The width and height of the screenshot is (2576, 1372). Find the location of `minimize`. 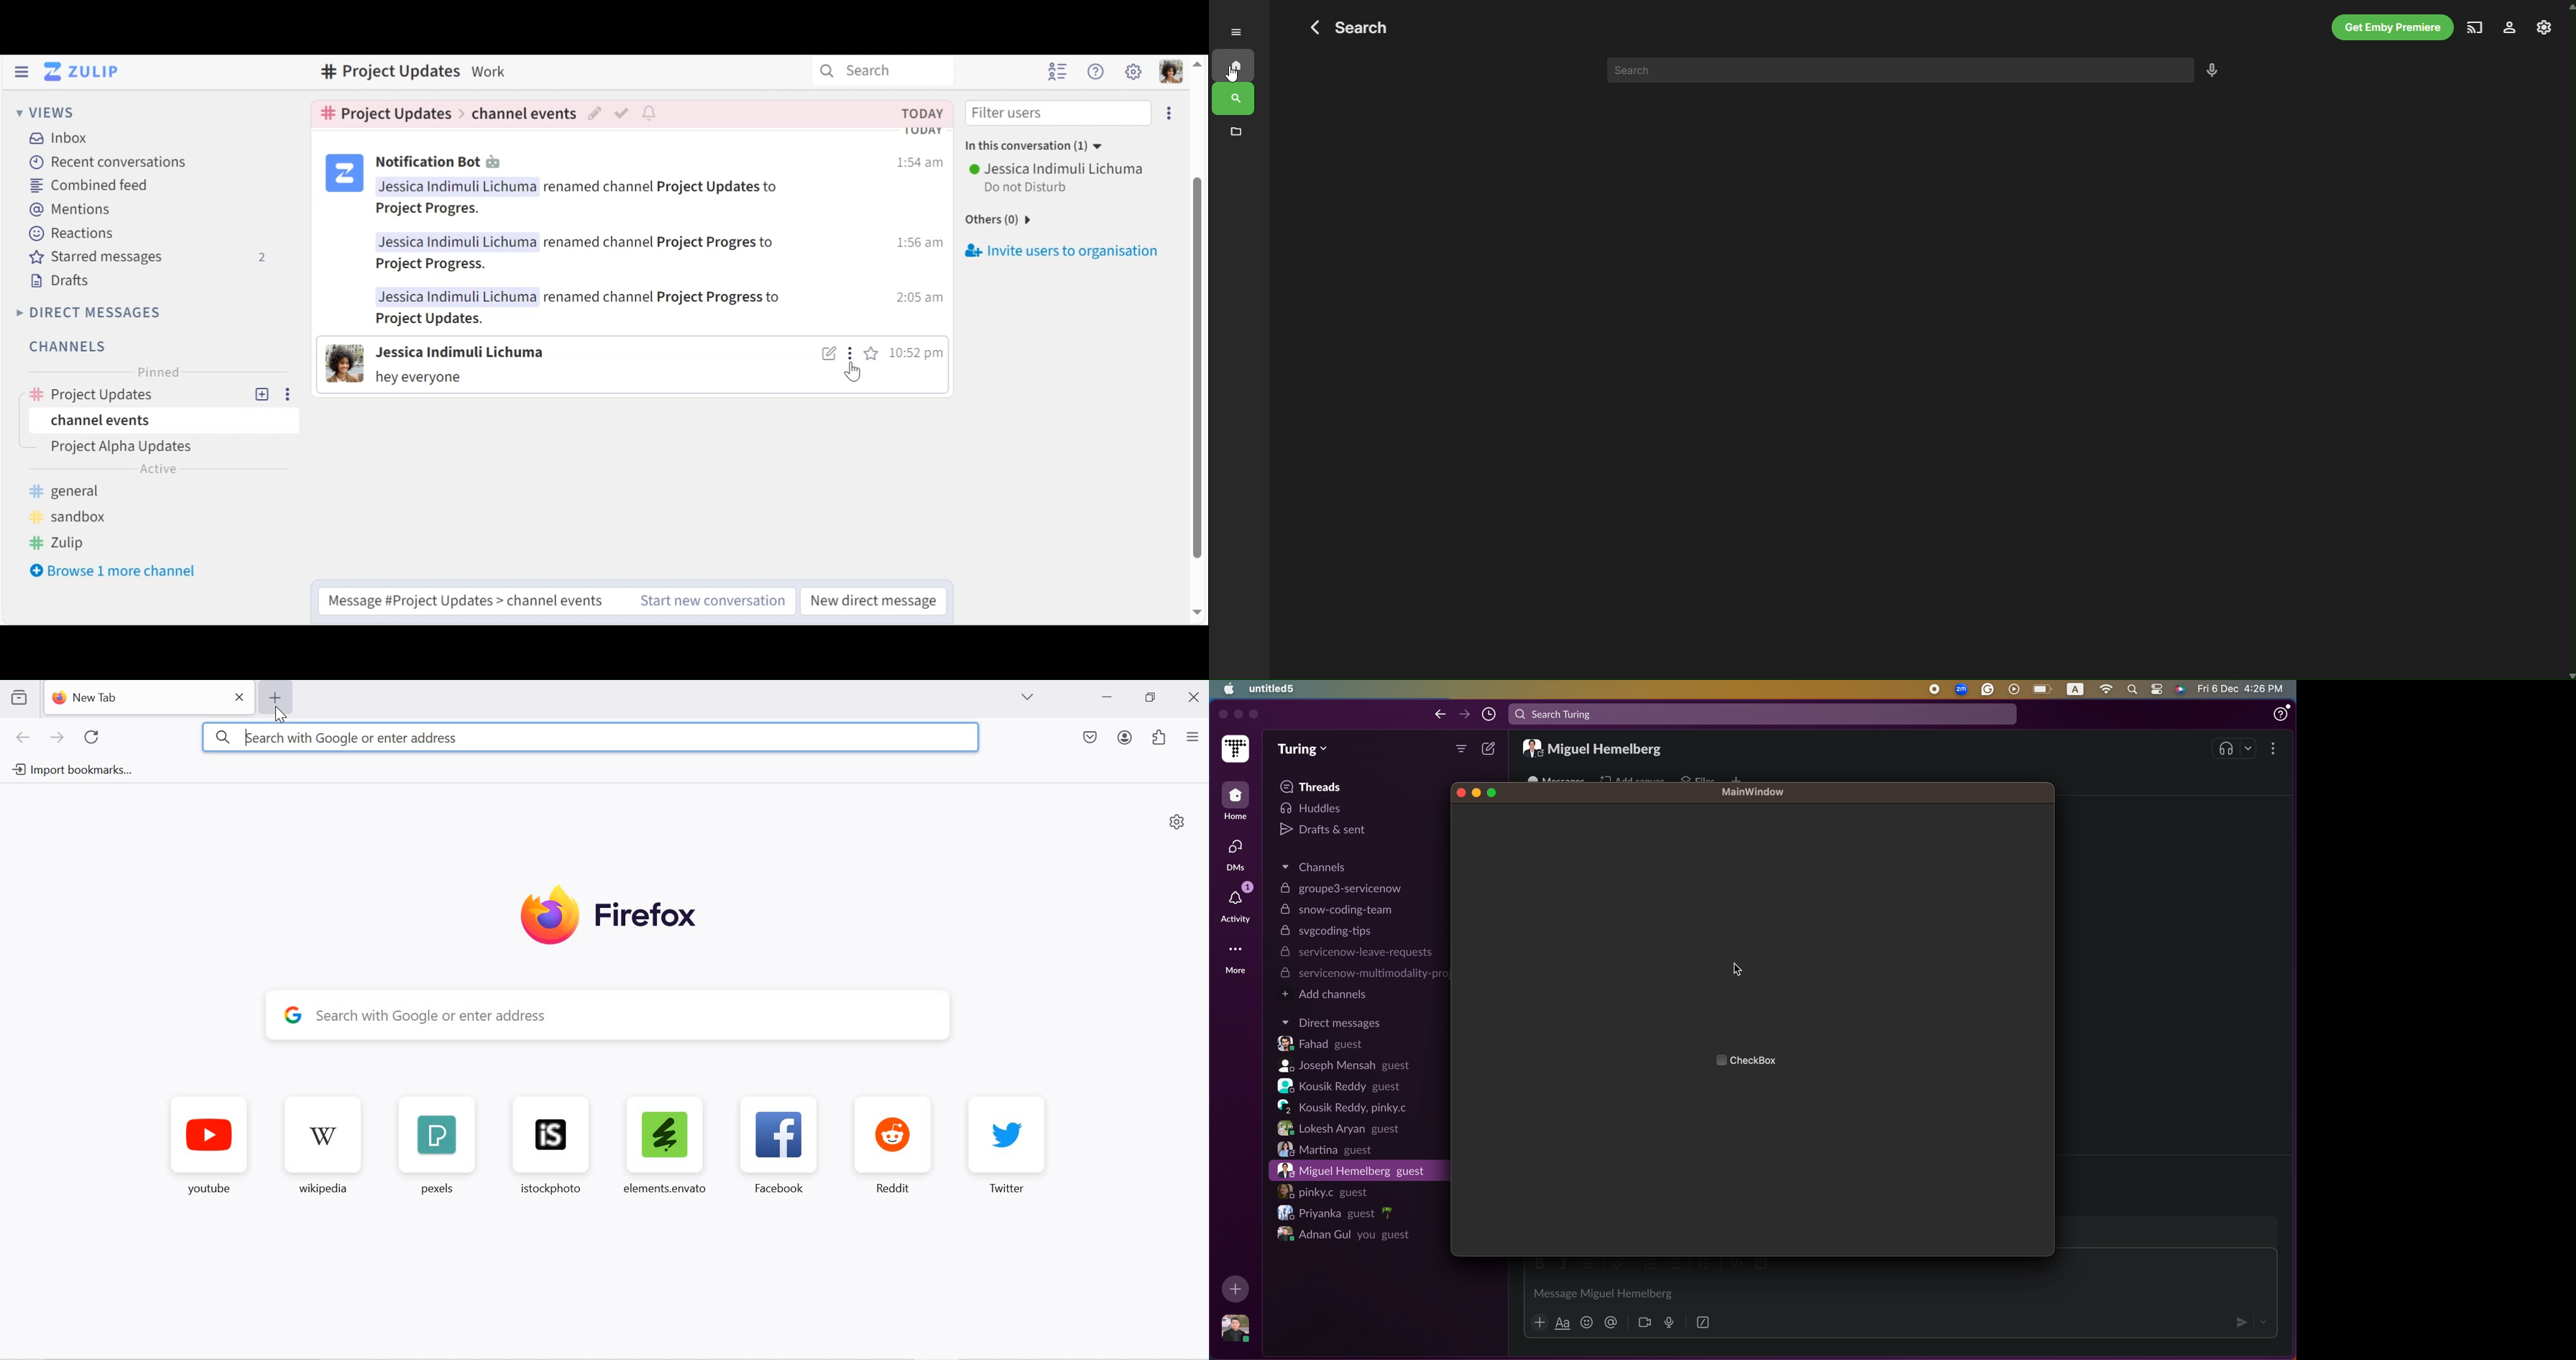

minimize is located at coordinates (1476, 792).